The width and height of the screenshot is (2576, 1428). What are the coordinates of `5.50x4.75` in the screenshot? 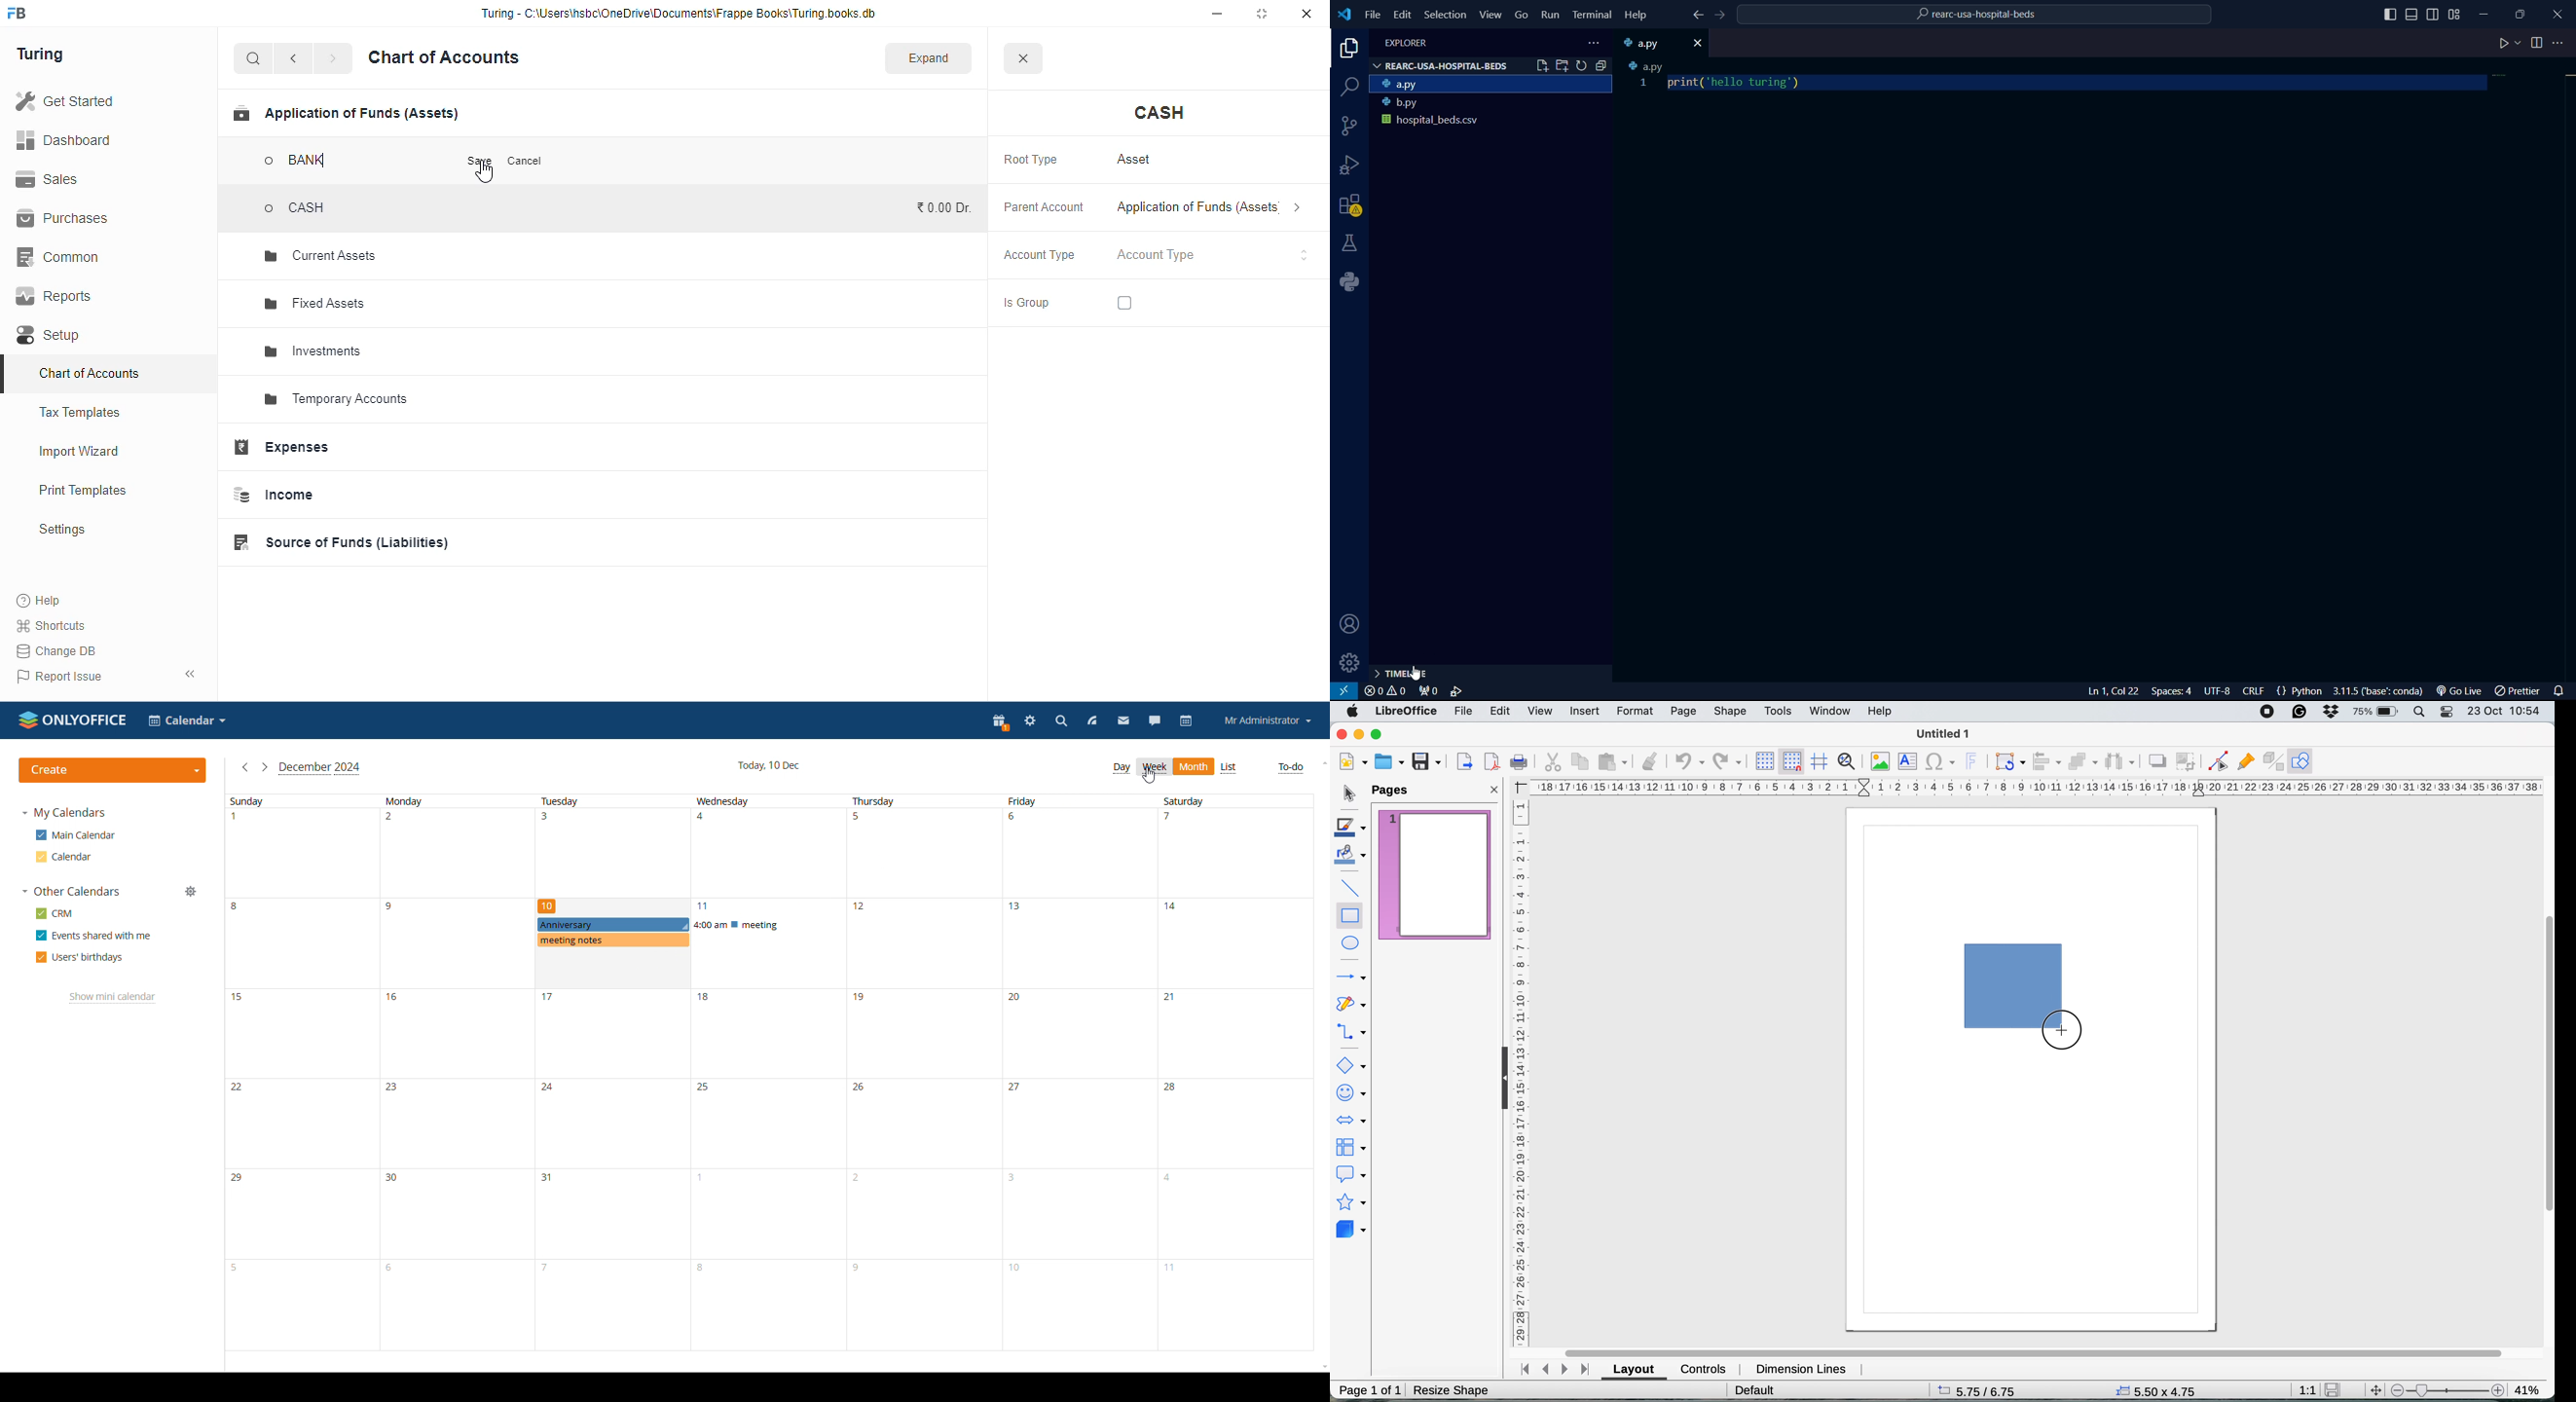 It's located at (2156, 1390).